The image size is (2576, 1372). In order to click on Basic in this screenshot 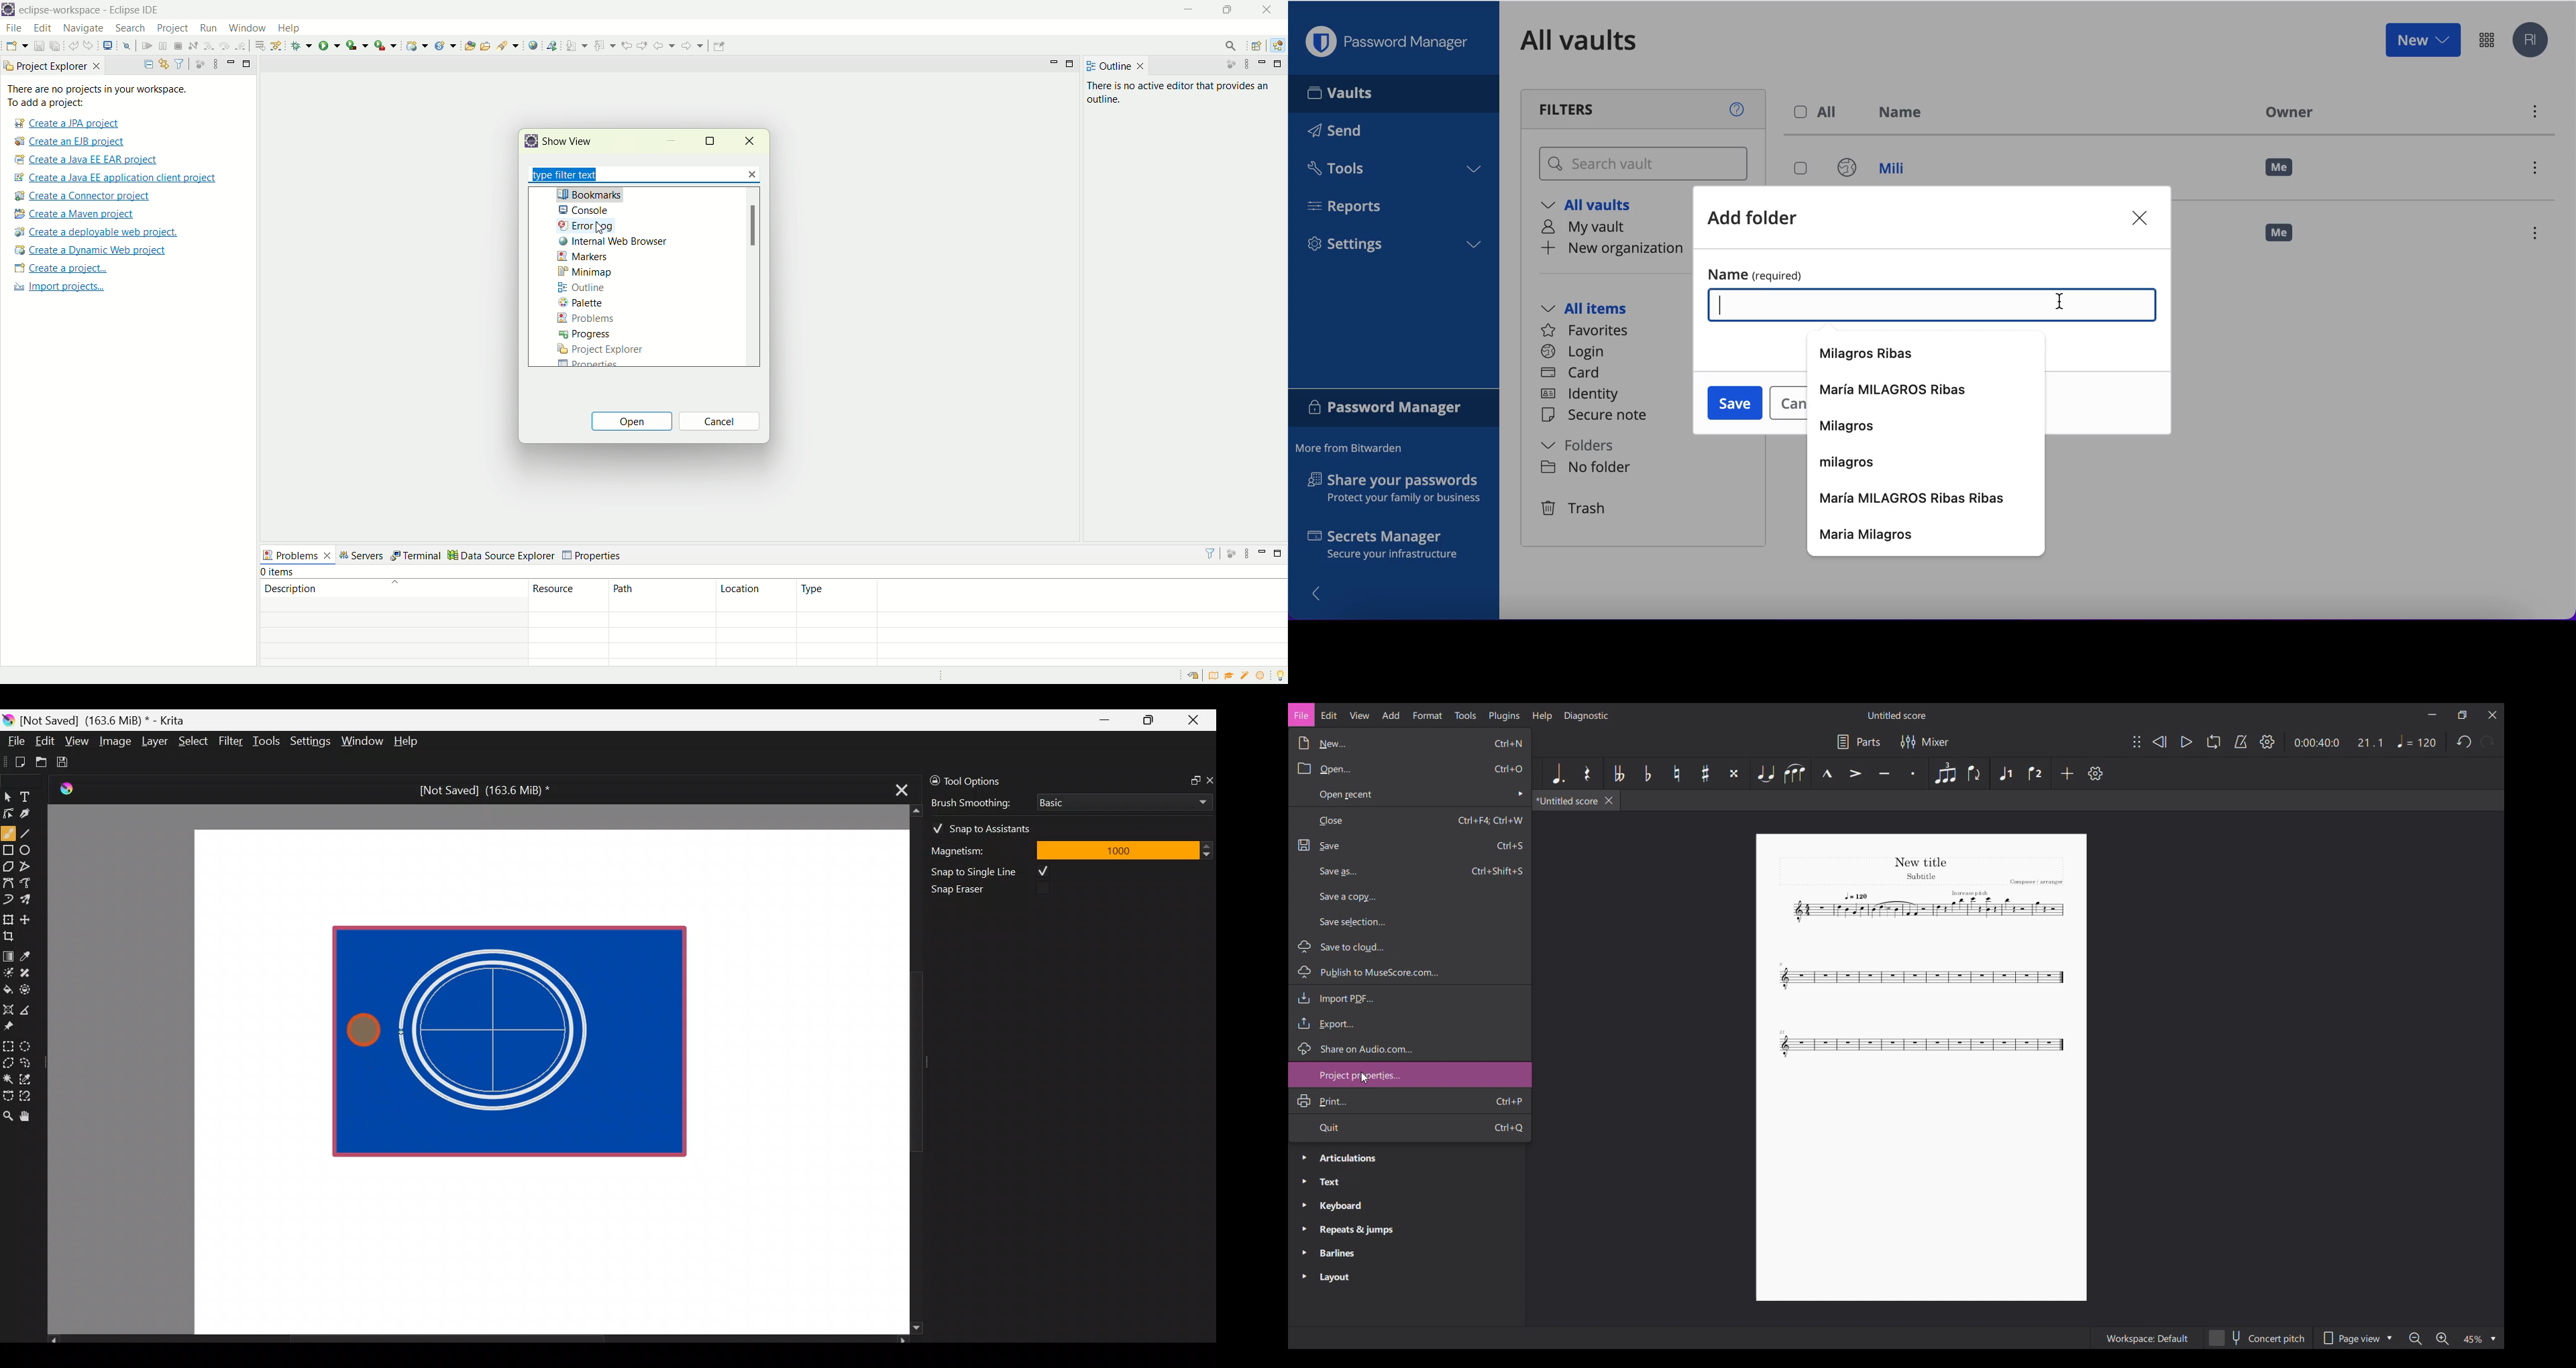, I will do `click(1121, 800)`.